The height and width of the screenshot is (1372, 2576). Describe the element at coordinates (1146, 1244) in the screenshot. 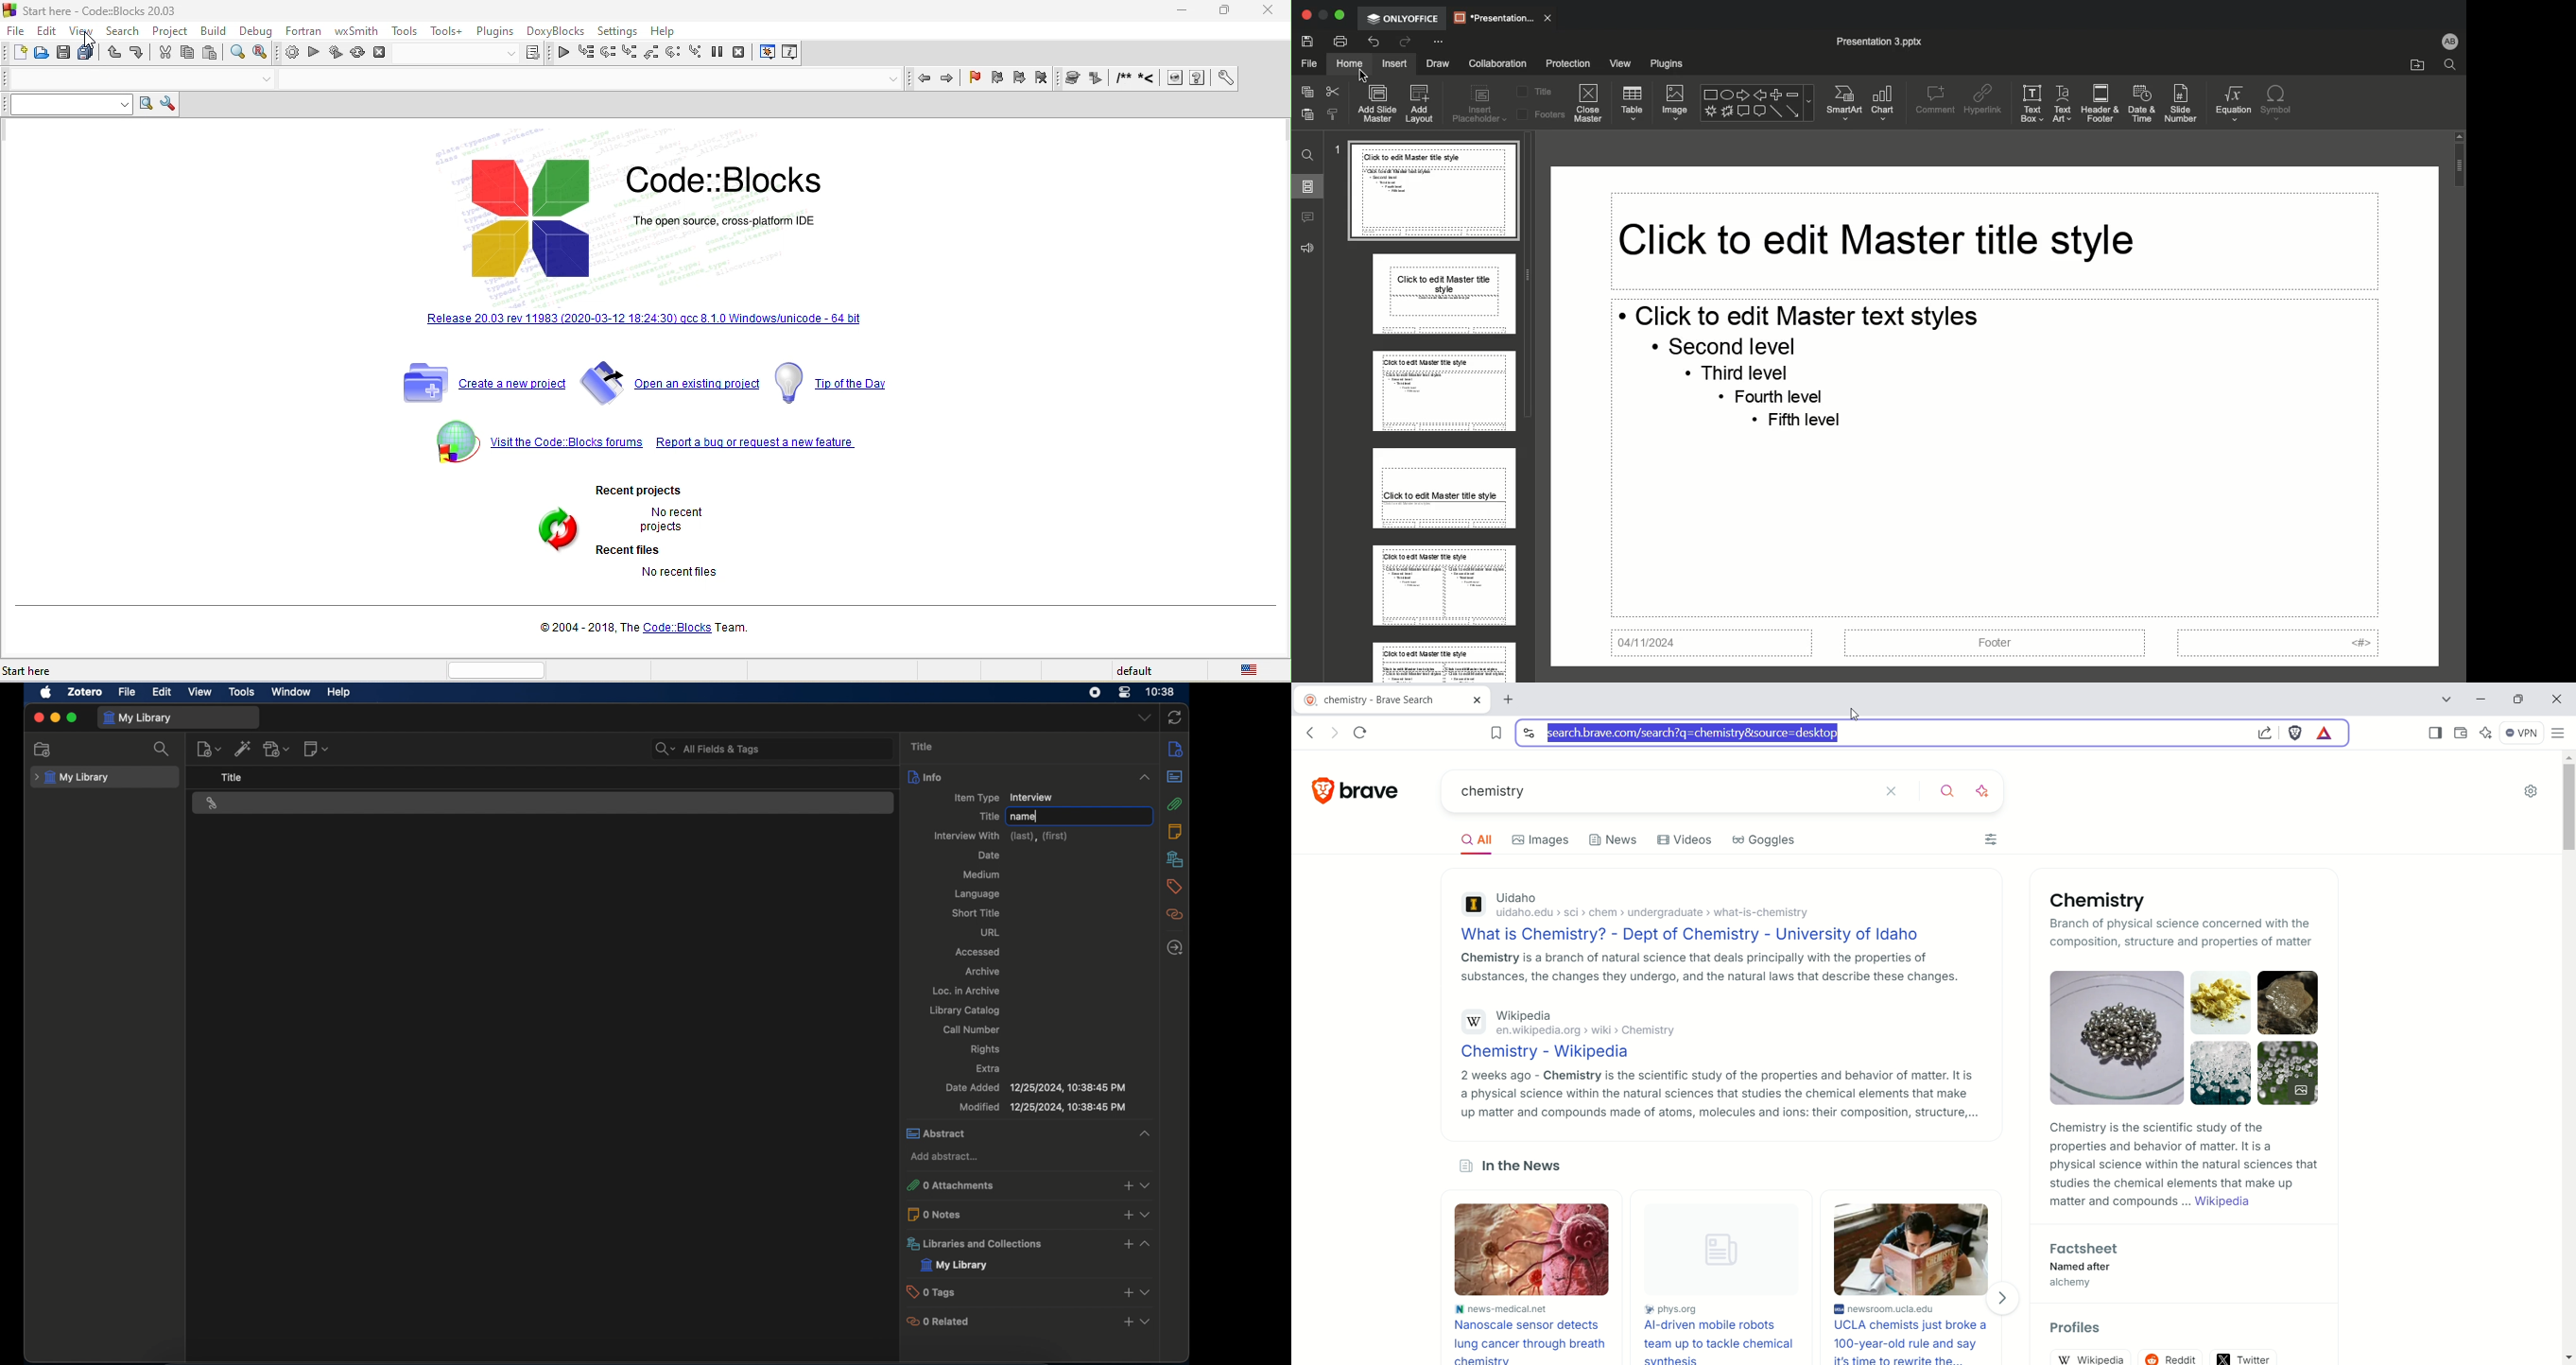

I see `view` at that location.